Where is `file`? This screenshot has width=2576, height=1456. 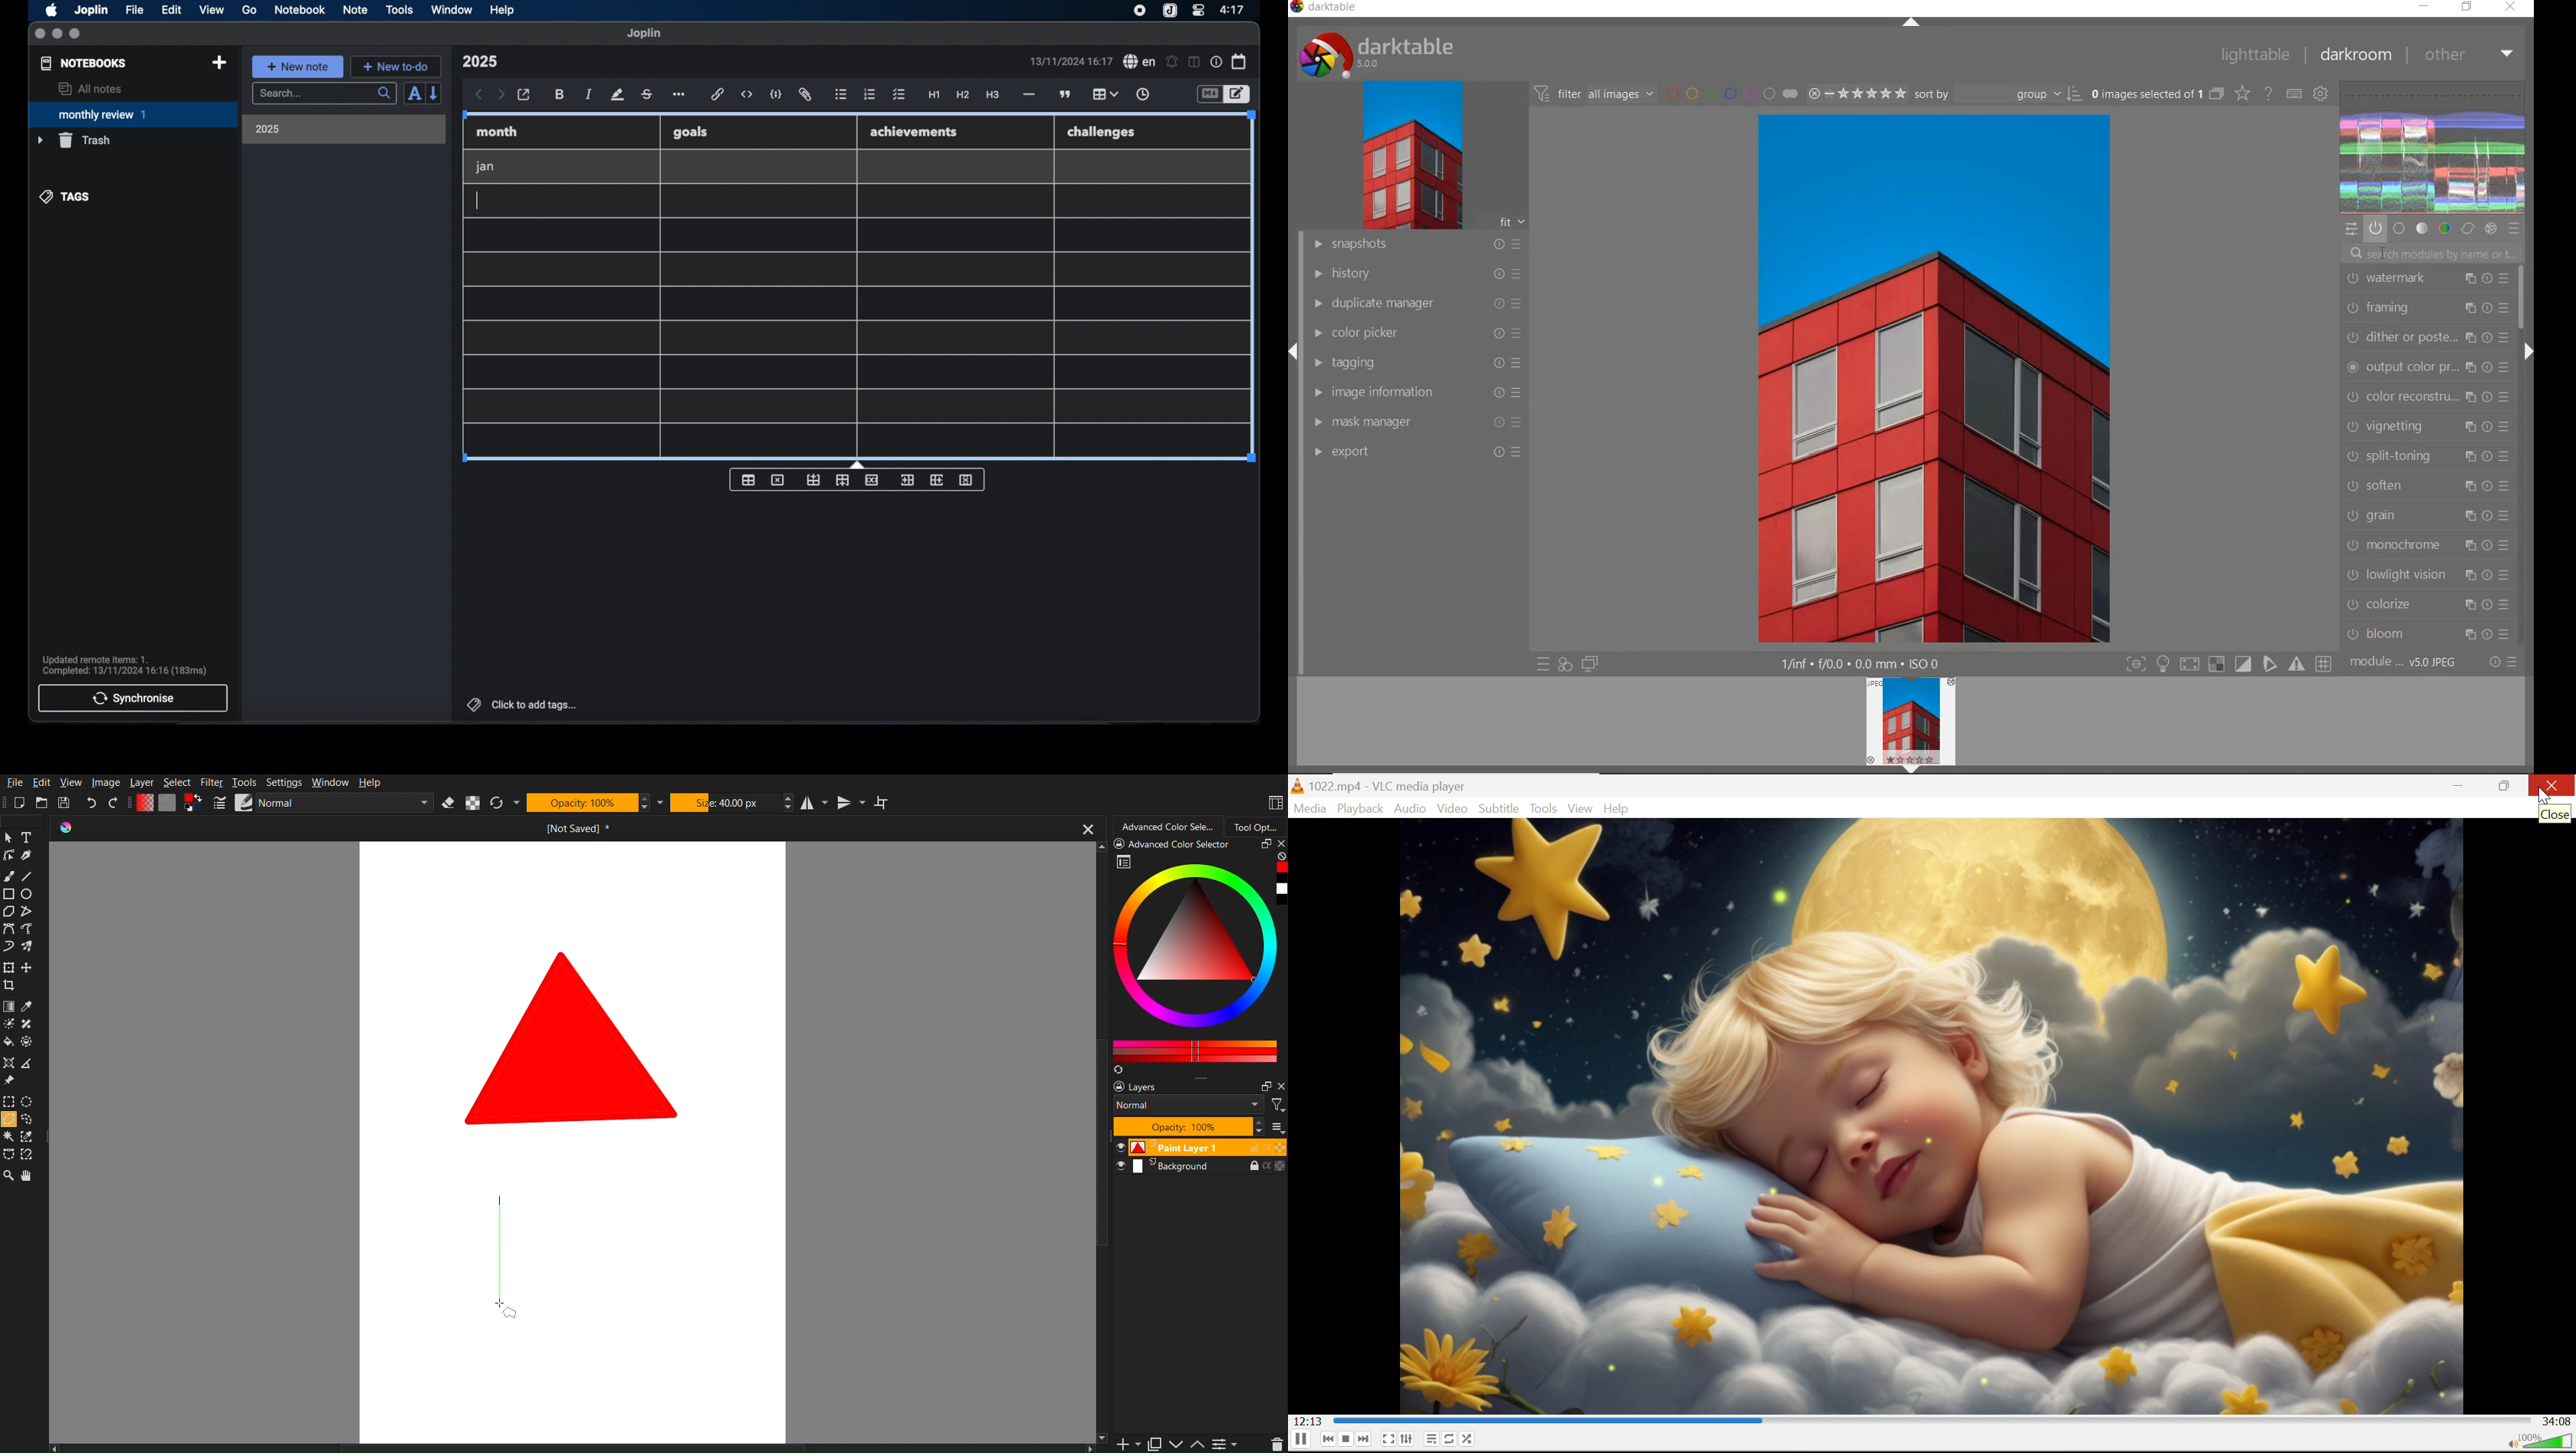 file is located at coordinates (134, 10).